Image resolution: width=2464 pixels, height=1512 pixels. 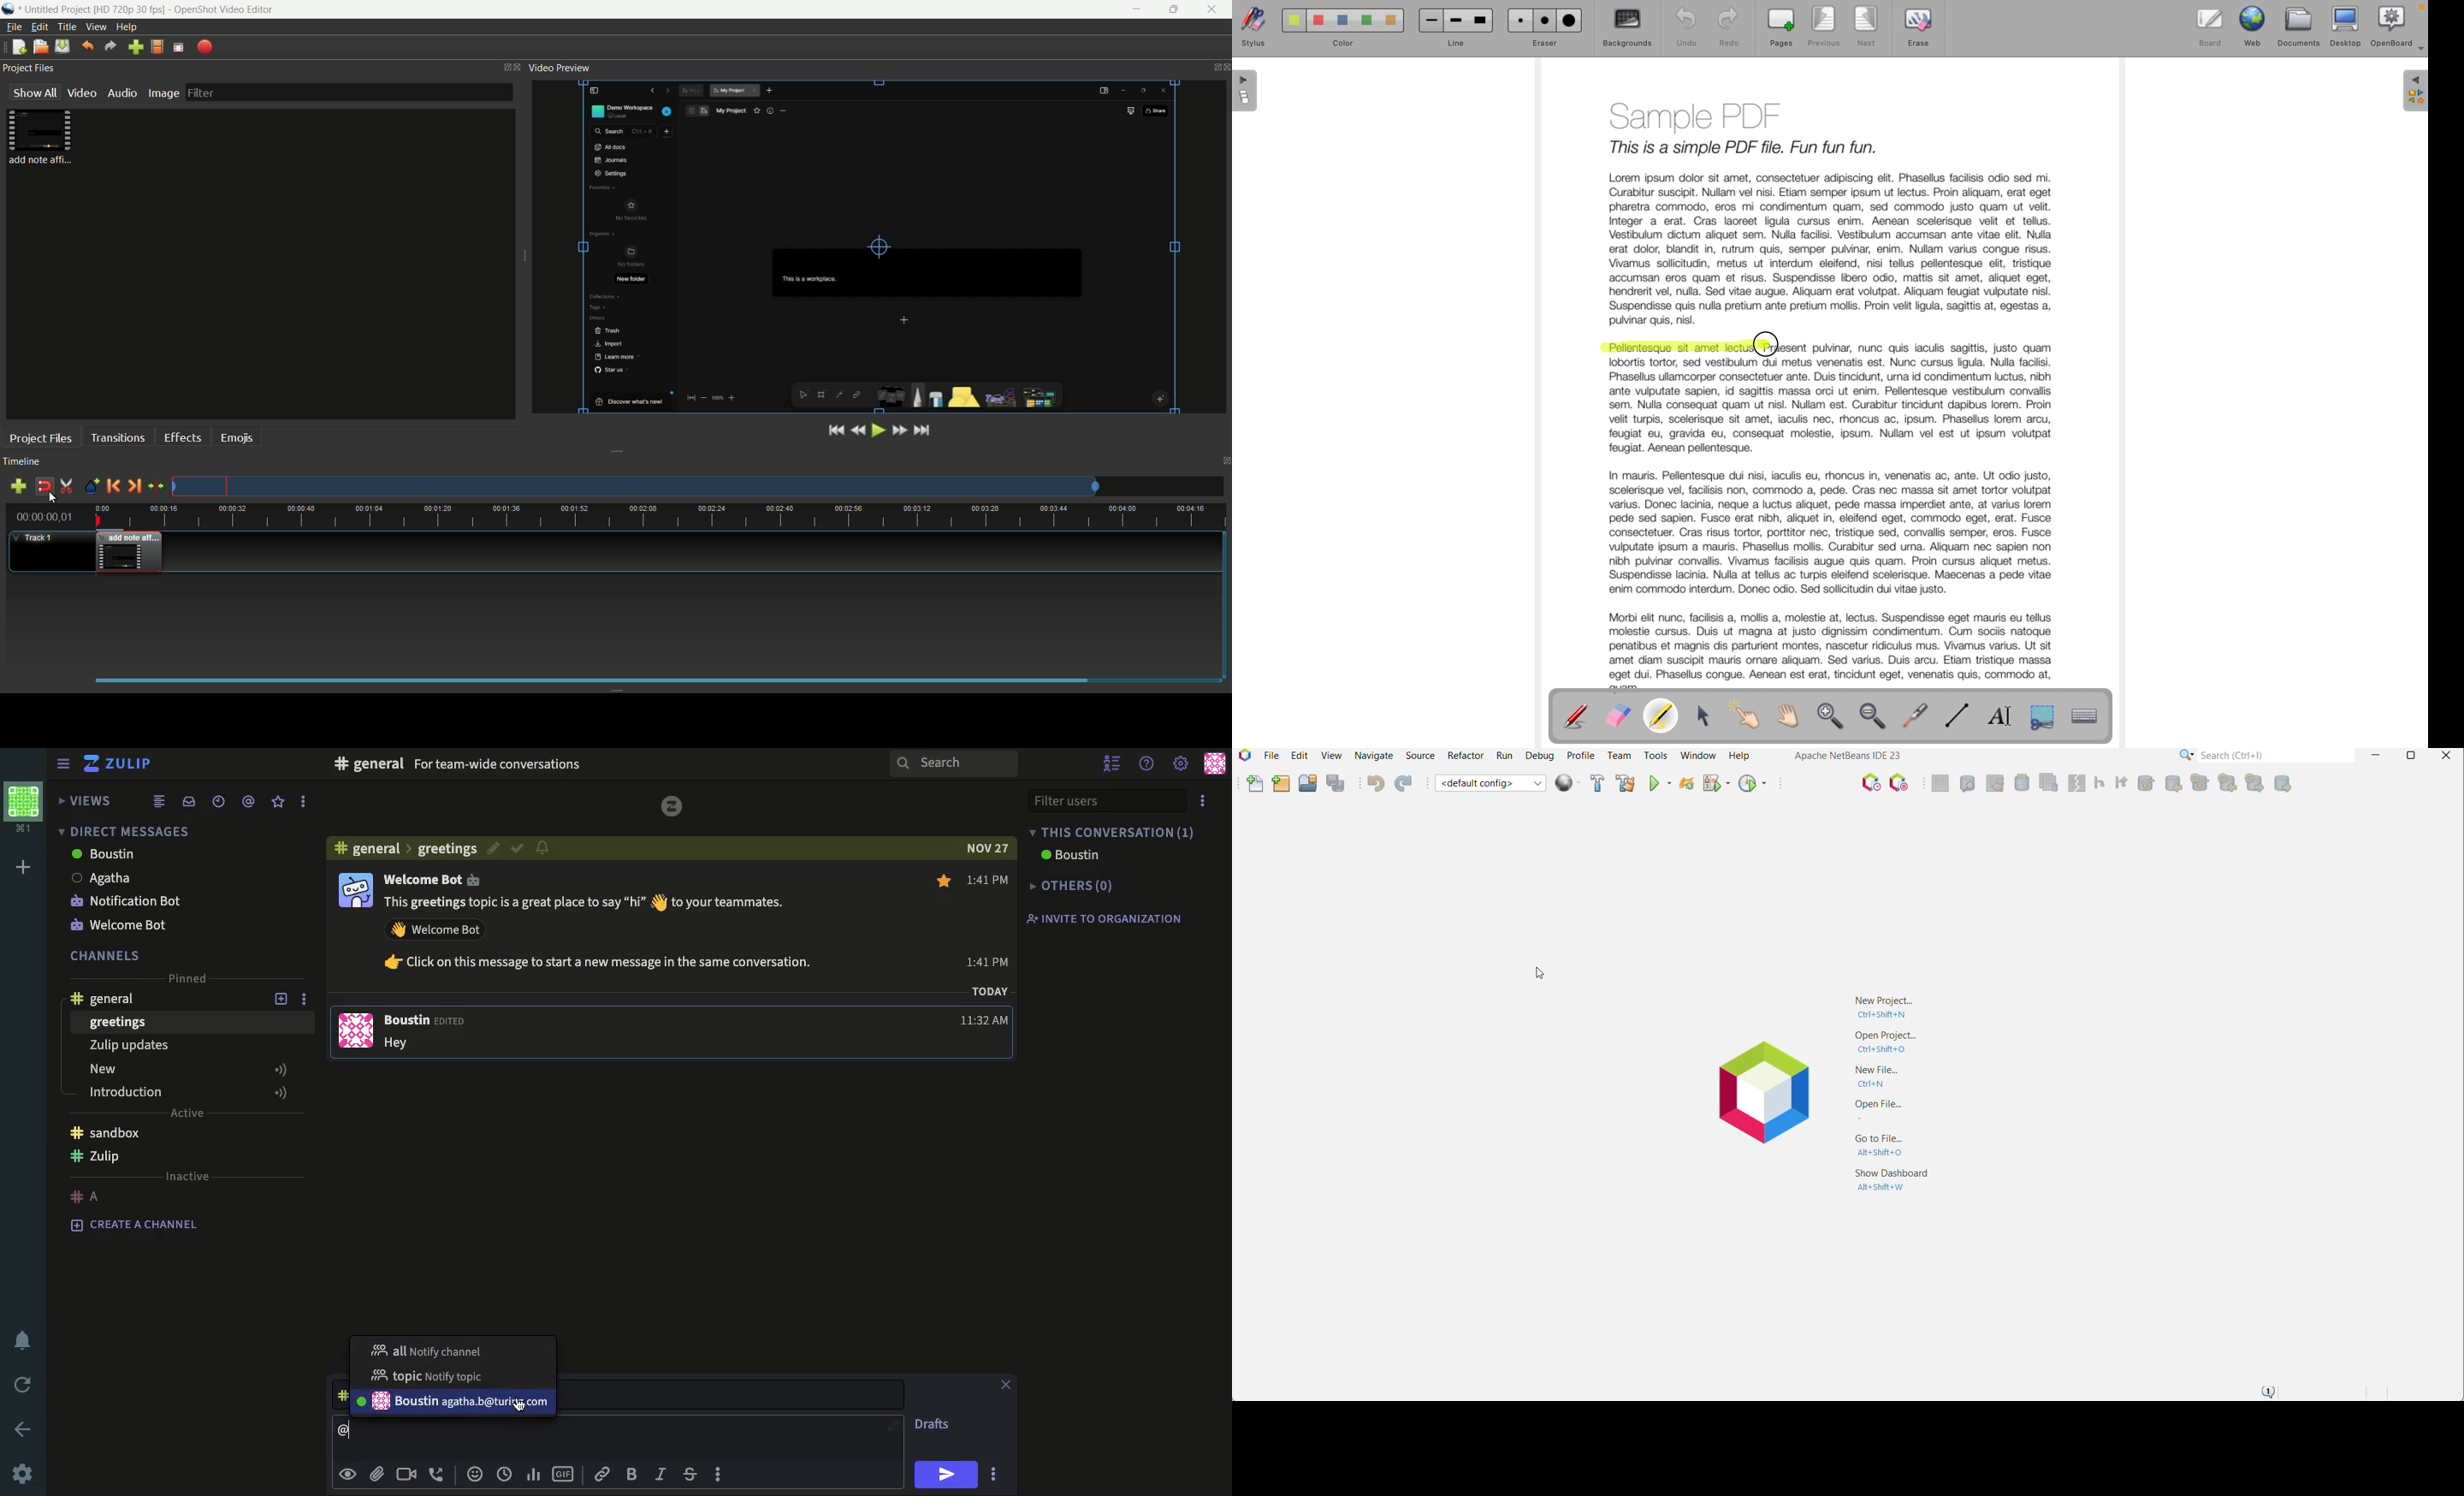 I want to click on Redo, so click(x=1405, y=783).